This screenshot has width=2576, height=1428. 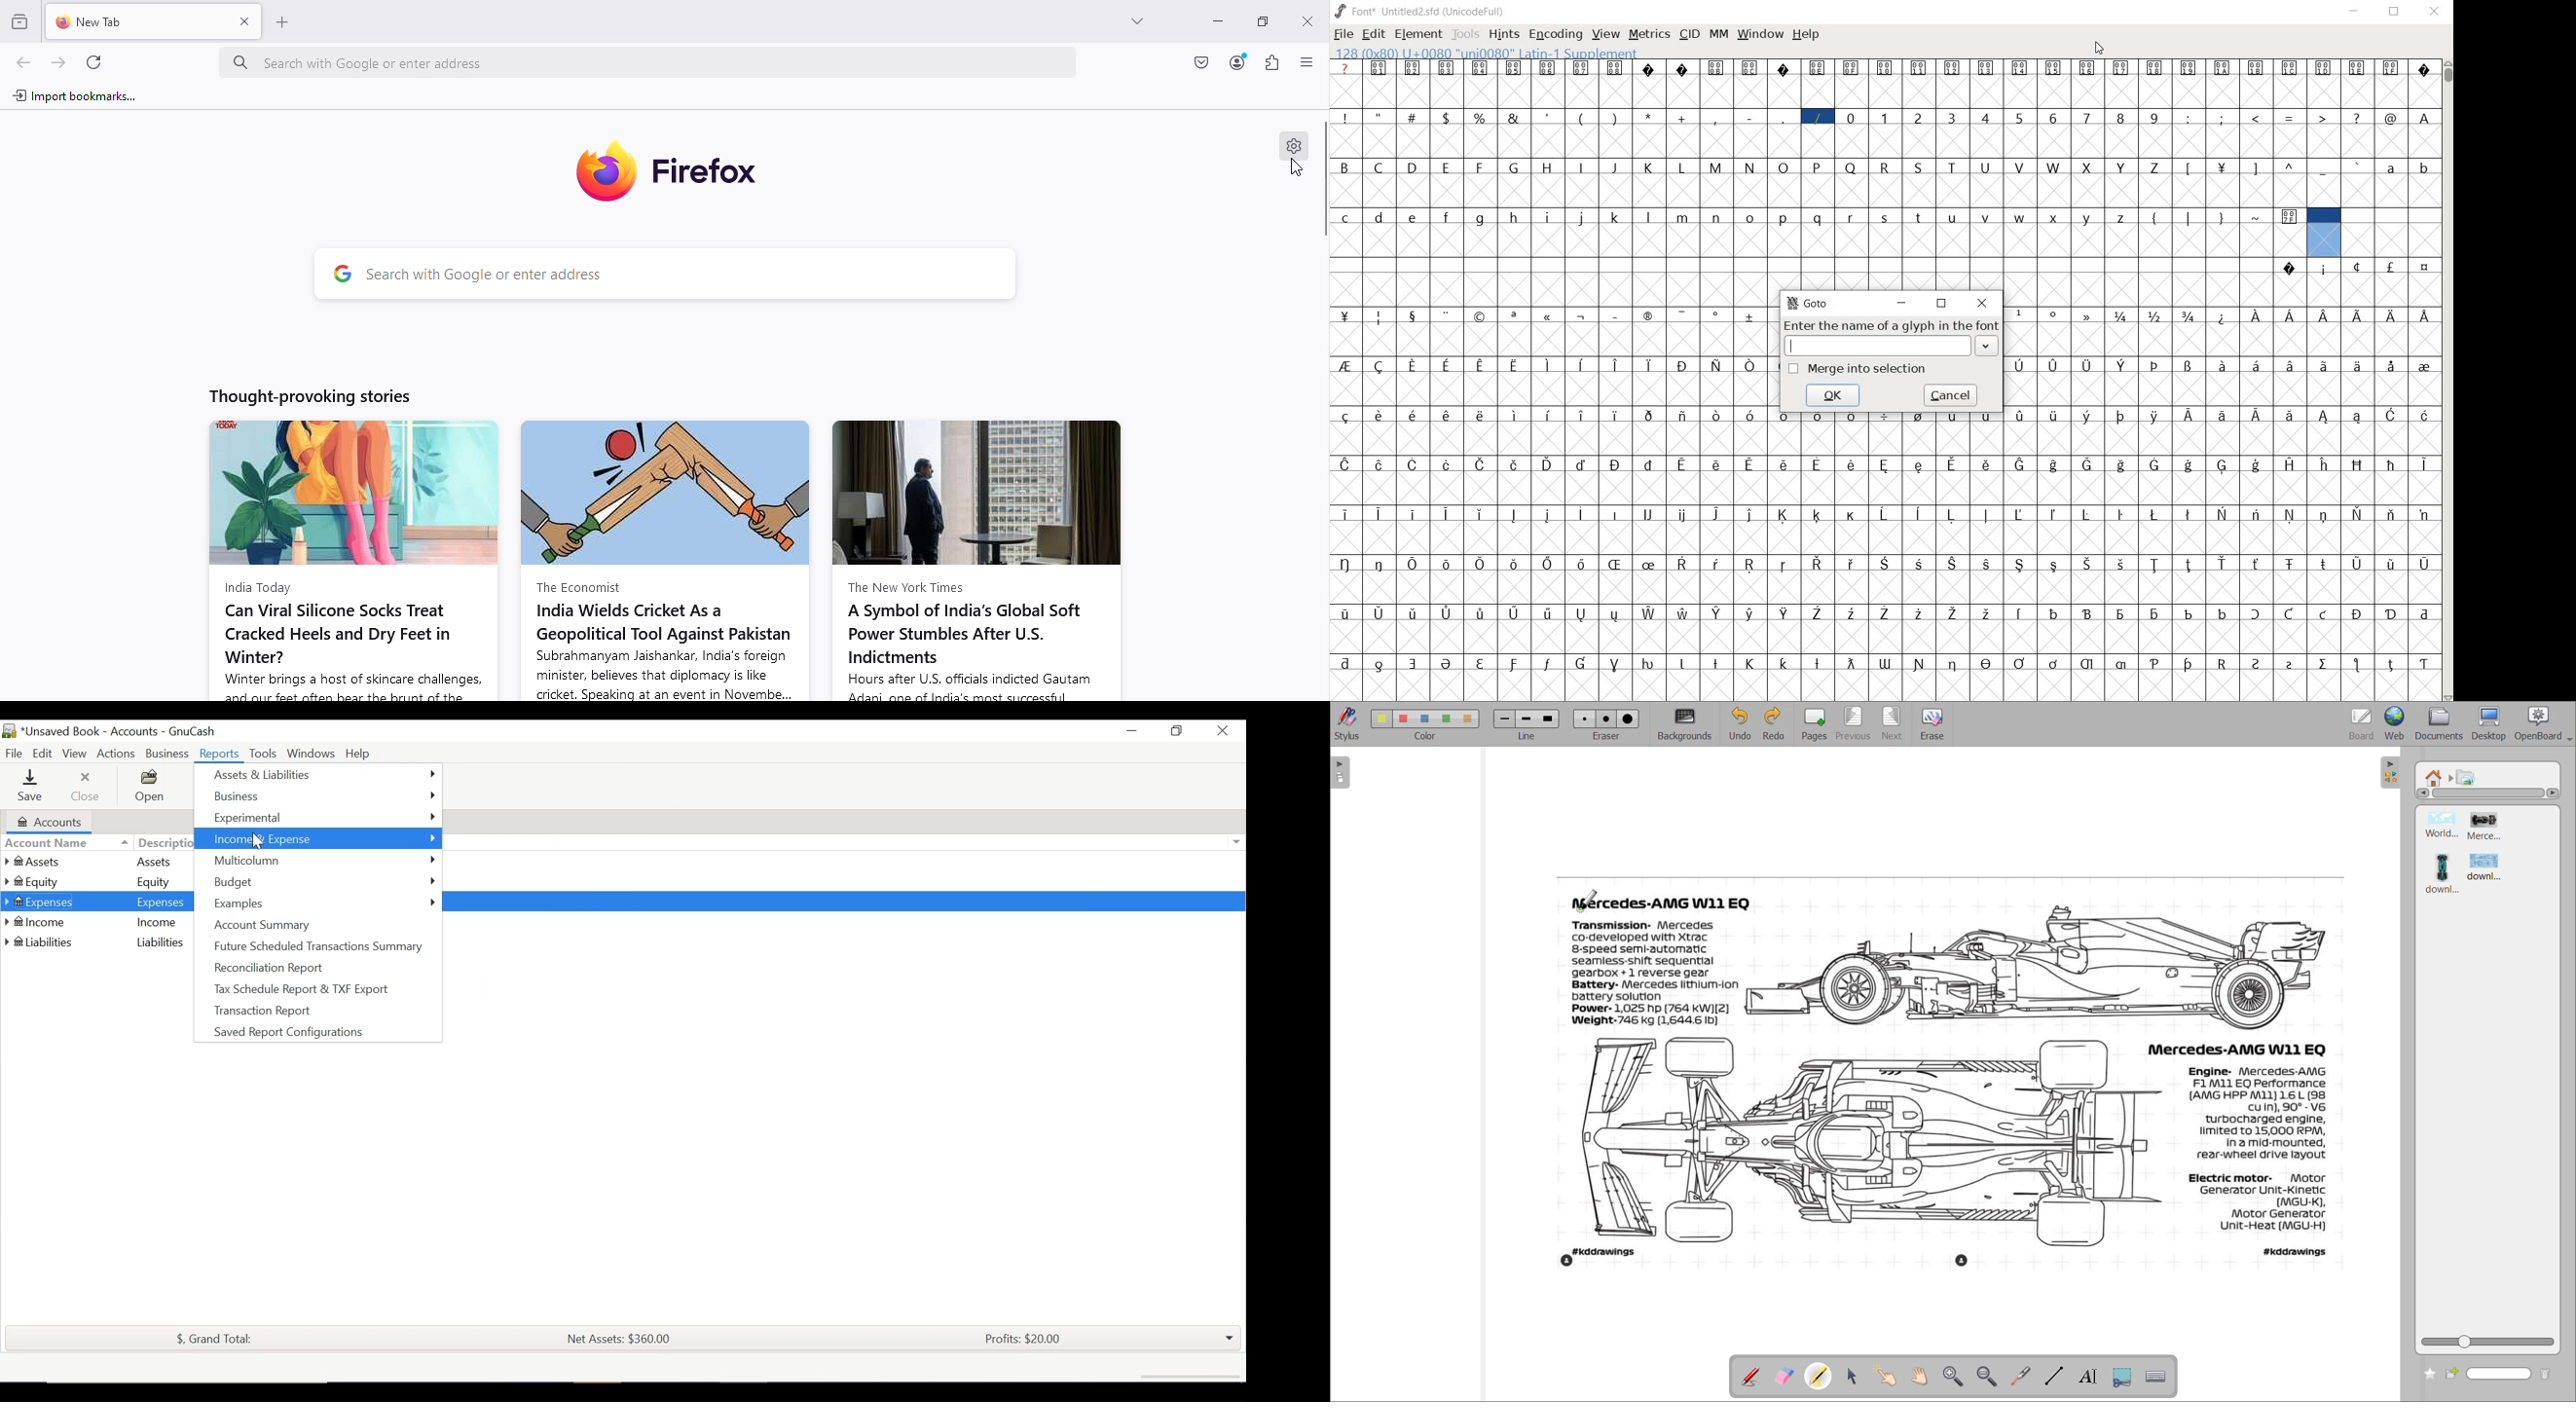 What do you see at coordinates (1819, 218) in the screenshot?
I see `q` at bounding box center [1819, 218].